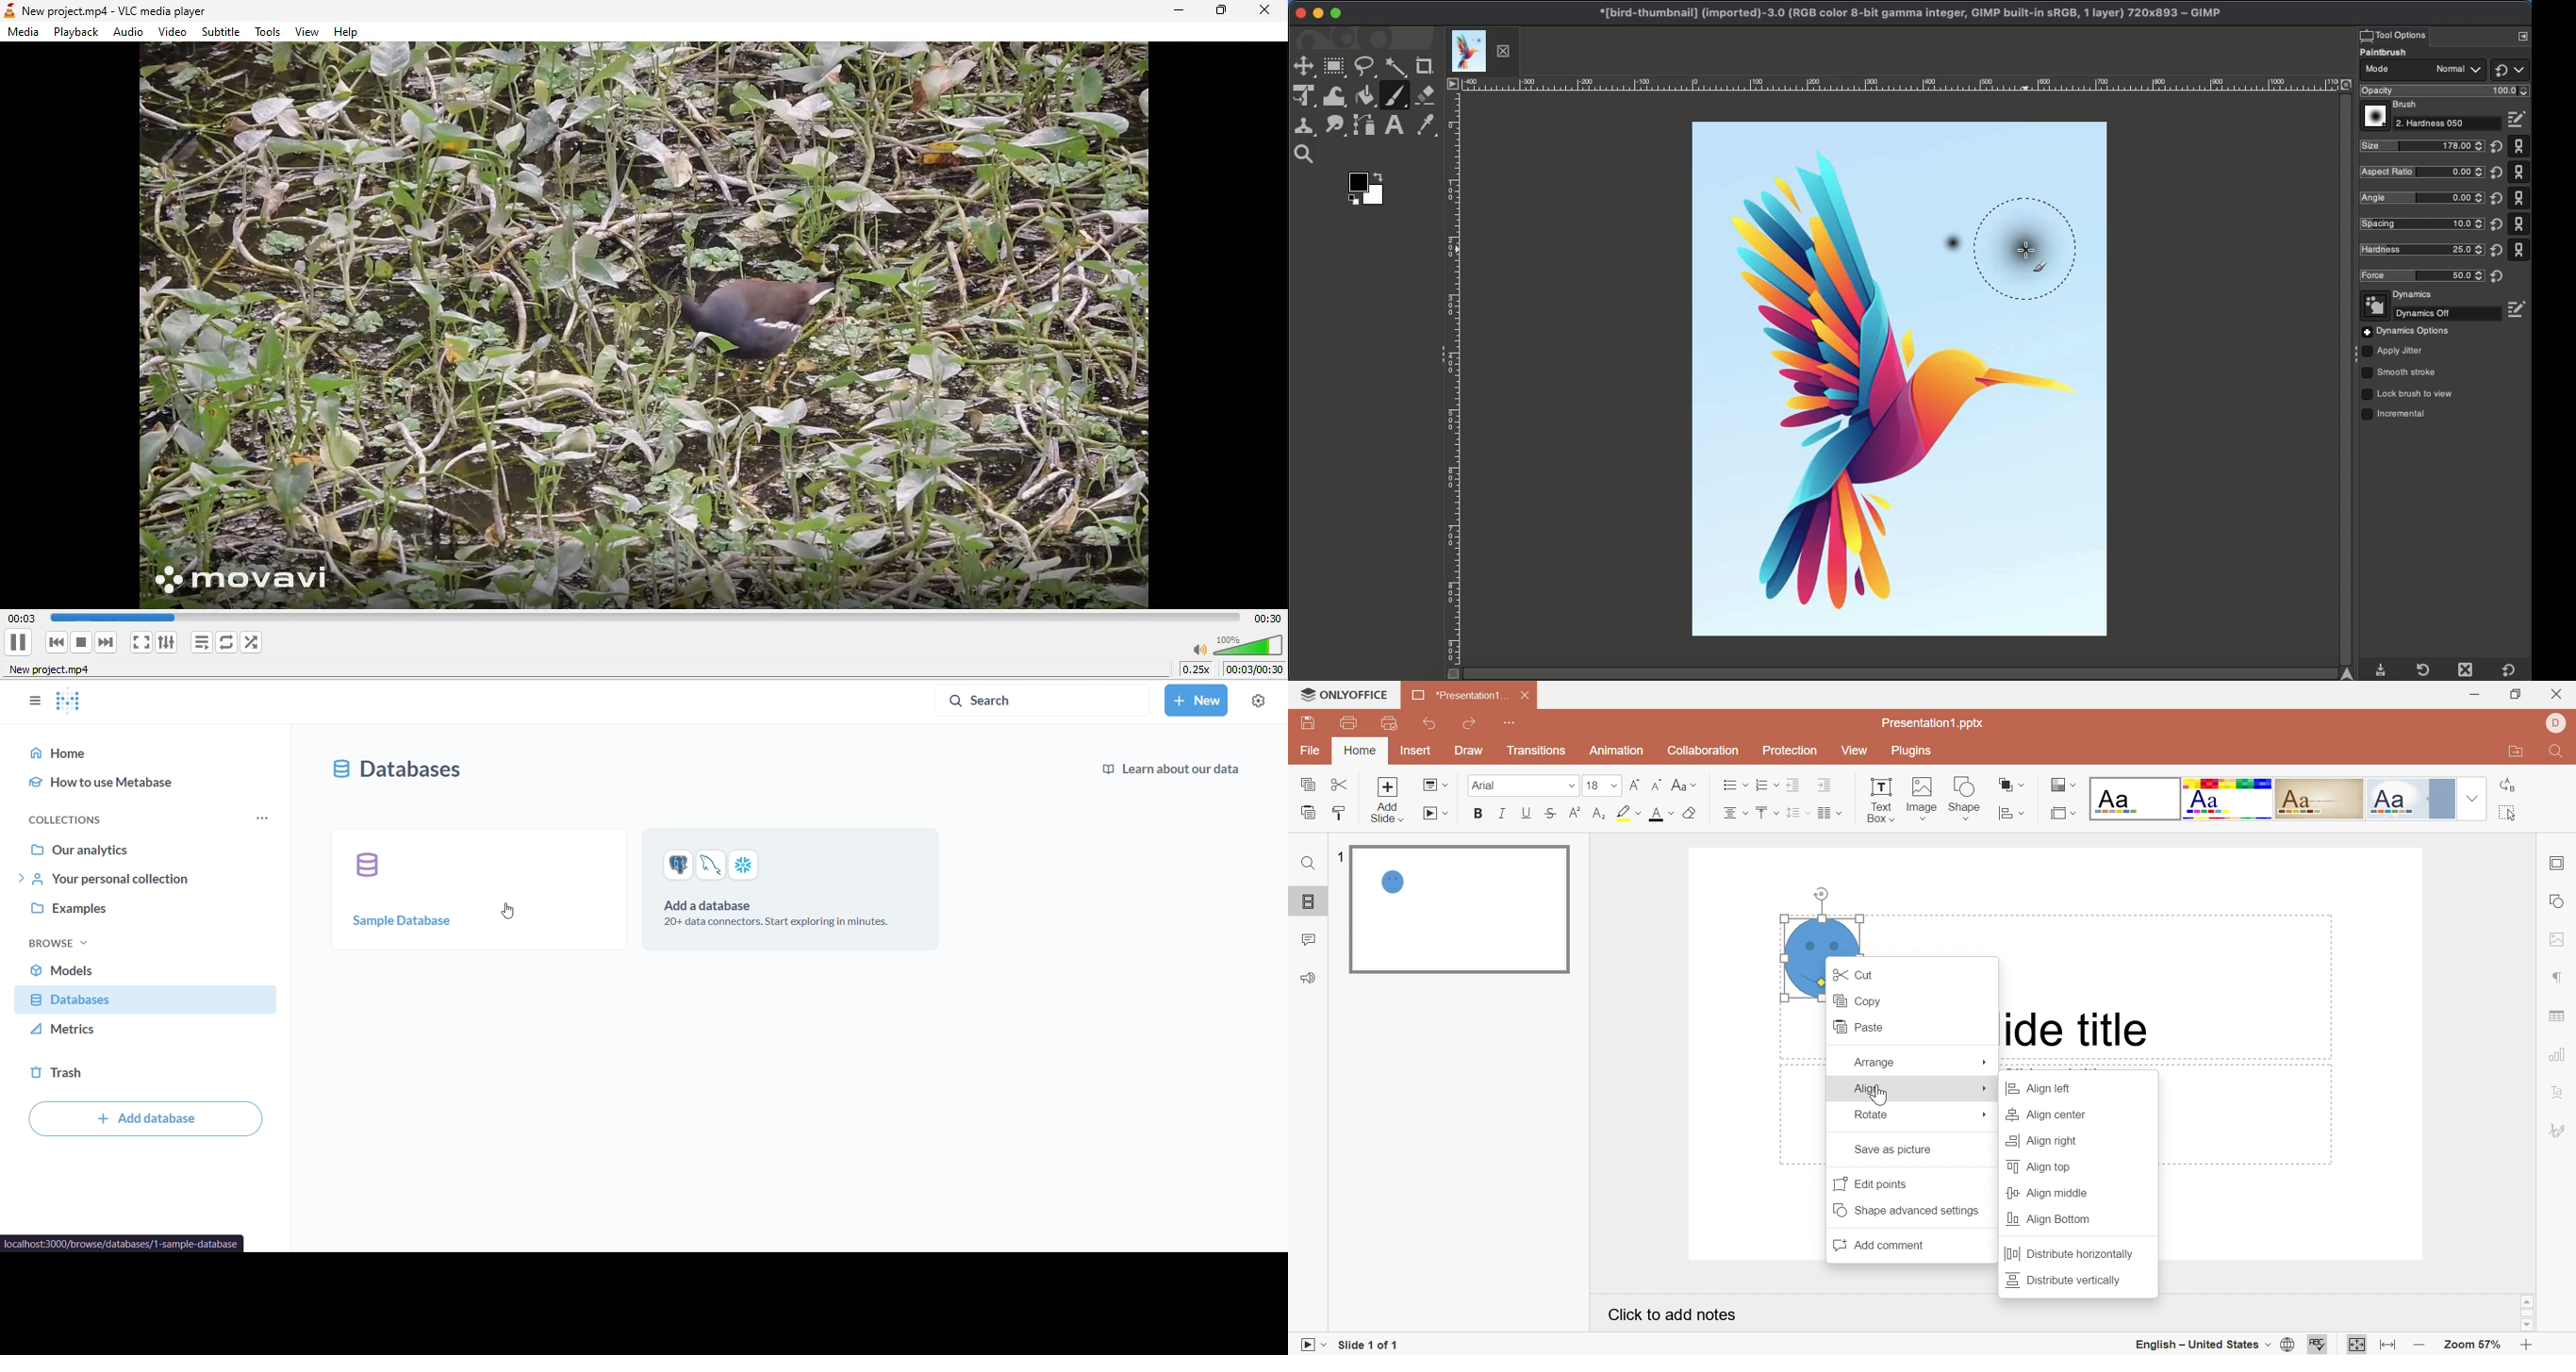  I want to click on Crop, so click(1425, 67).